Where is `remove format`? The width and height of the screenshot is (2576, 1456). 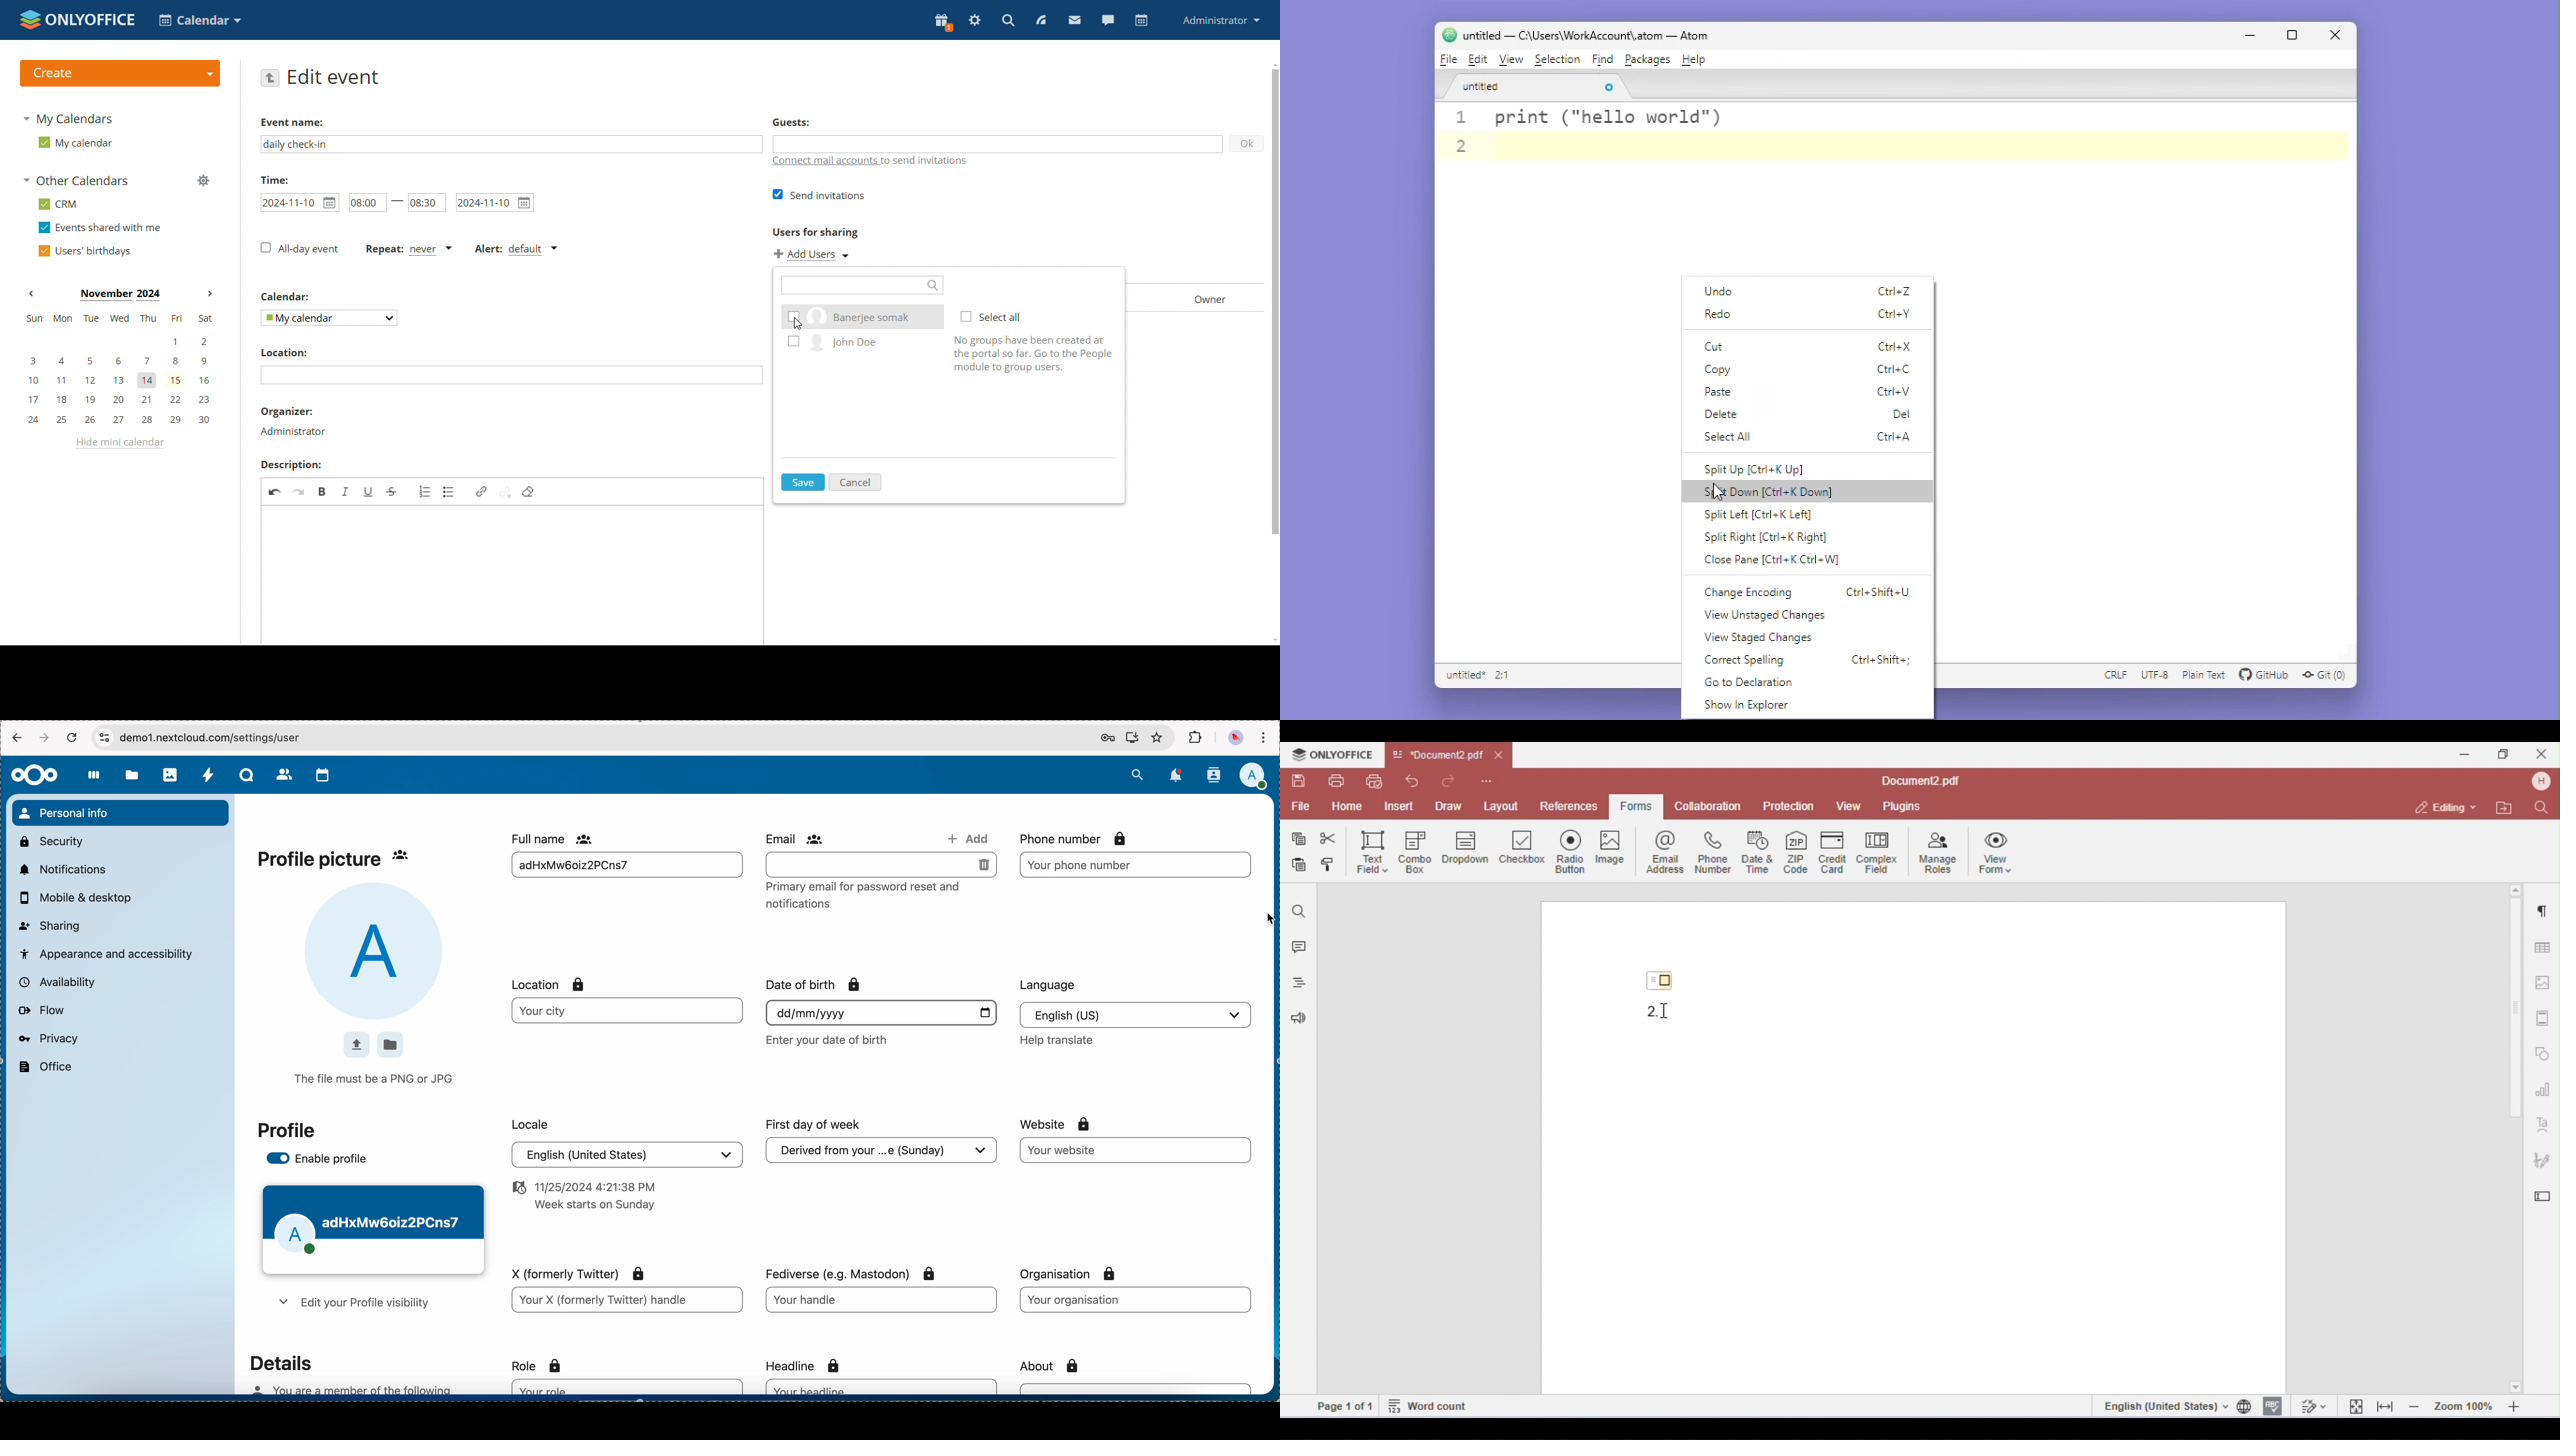 remove format is located at coordinates (529, 492).